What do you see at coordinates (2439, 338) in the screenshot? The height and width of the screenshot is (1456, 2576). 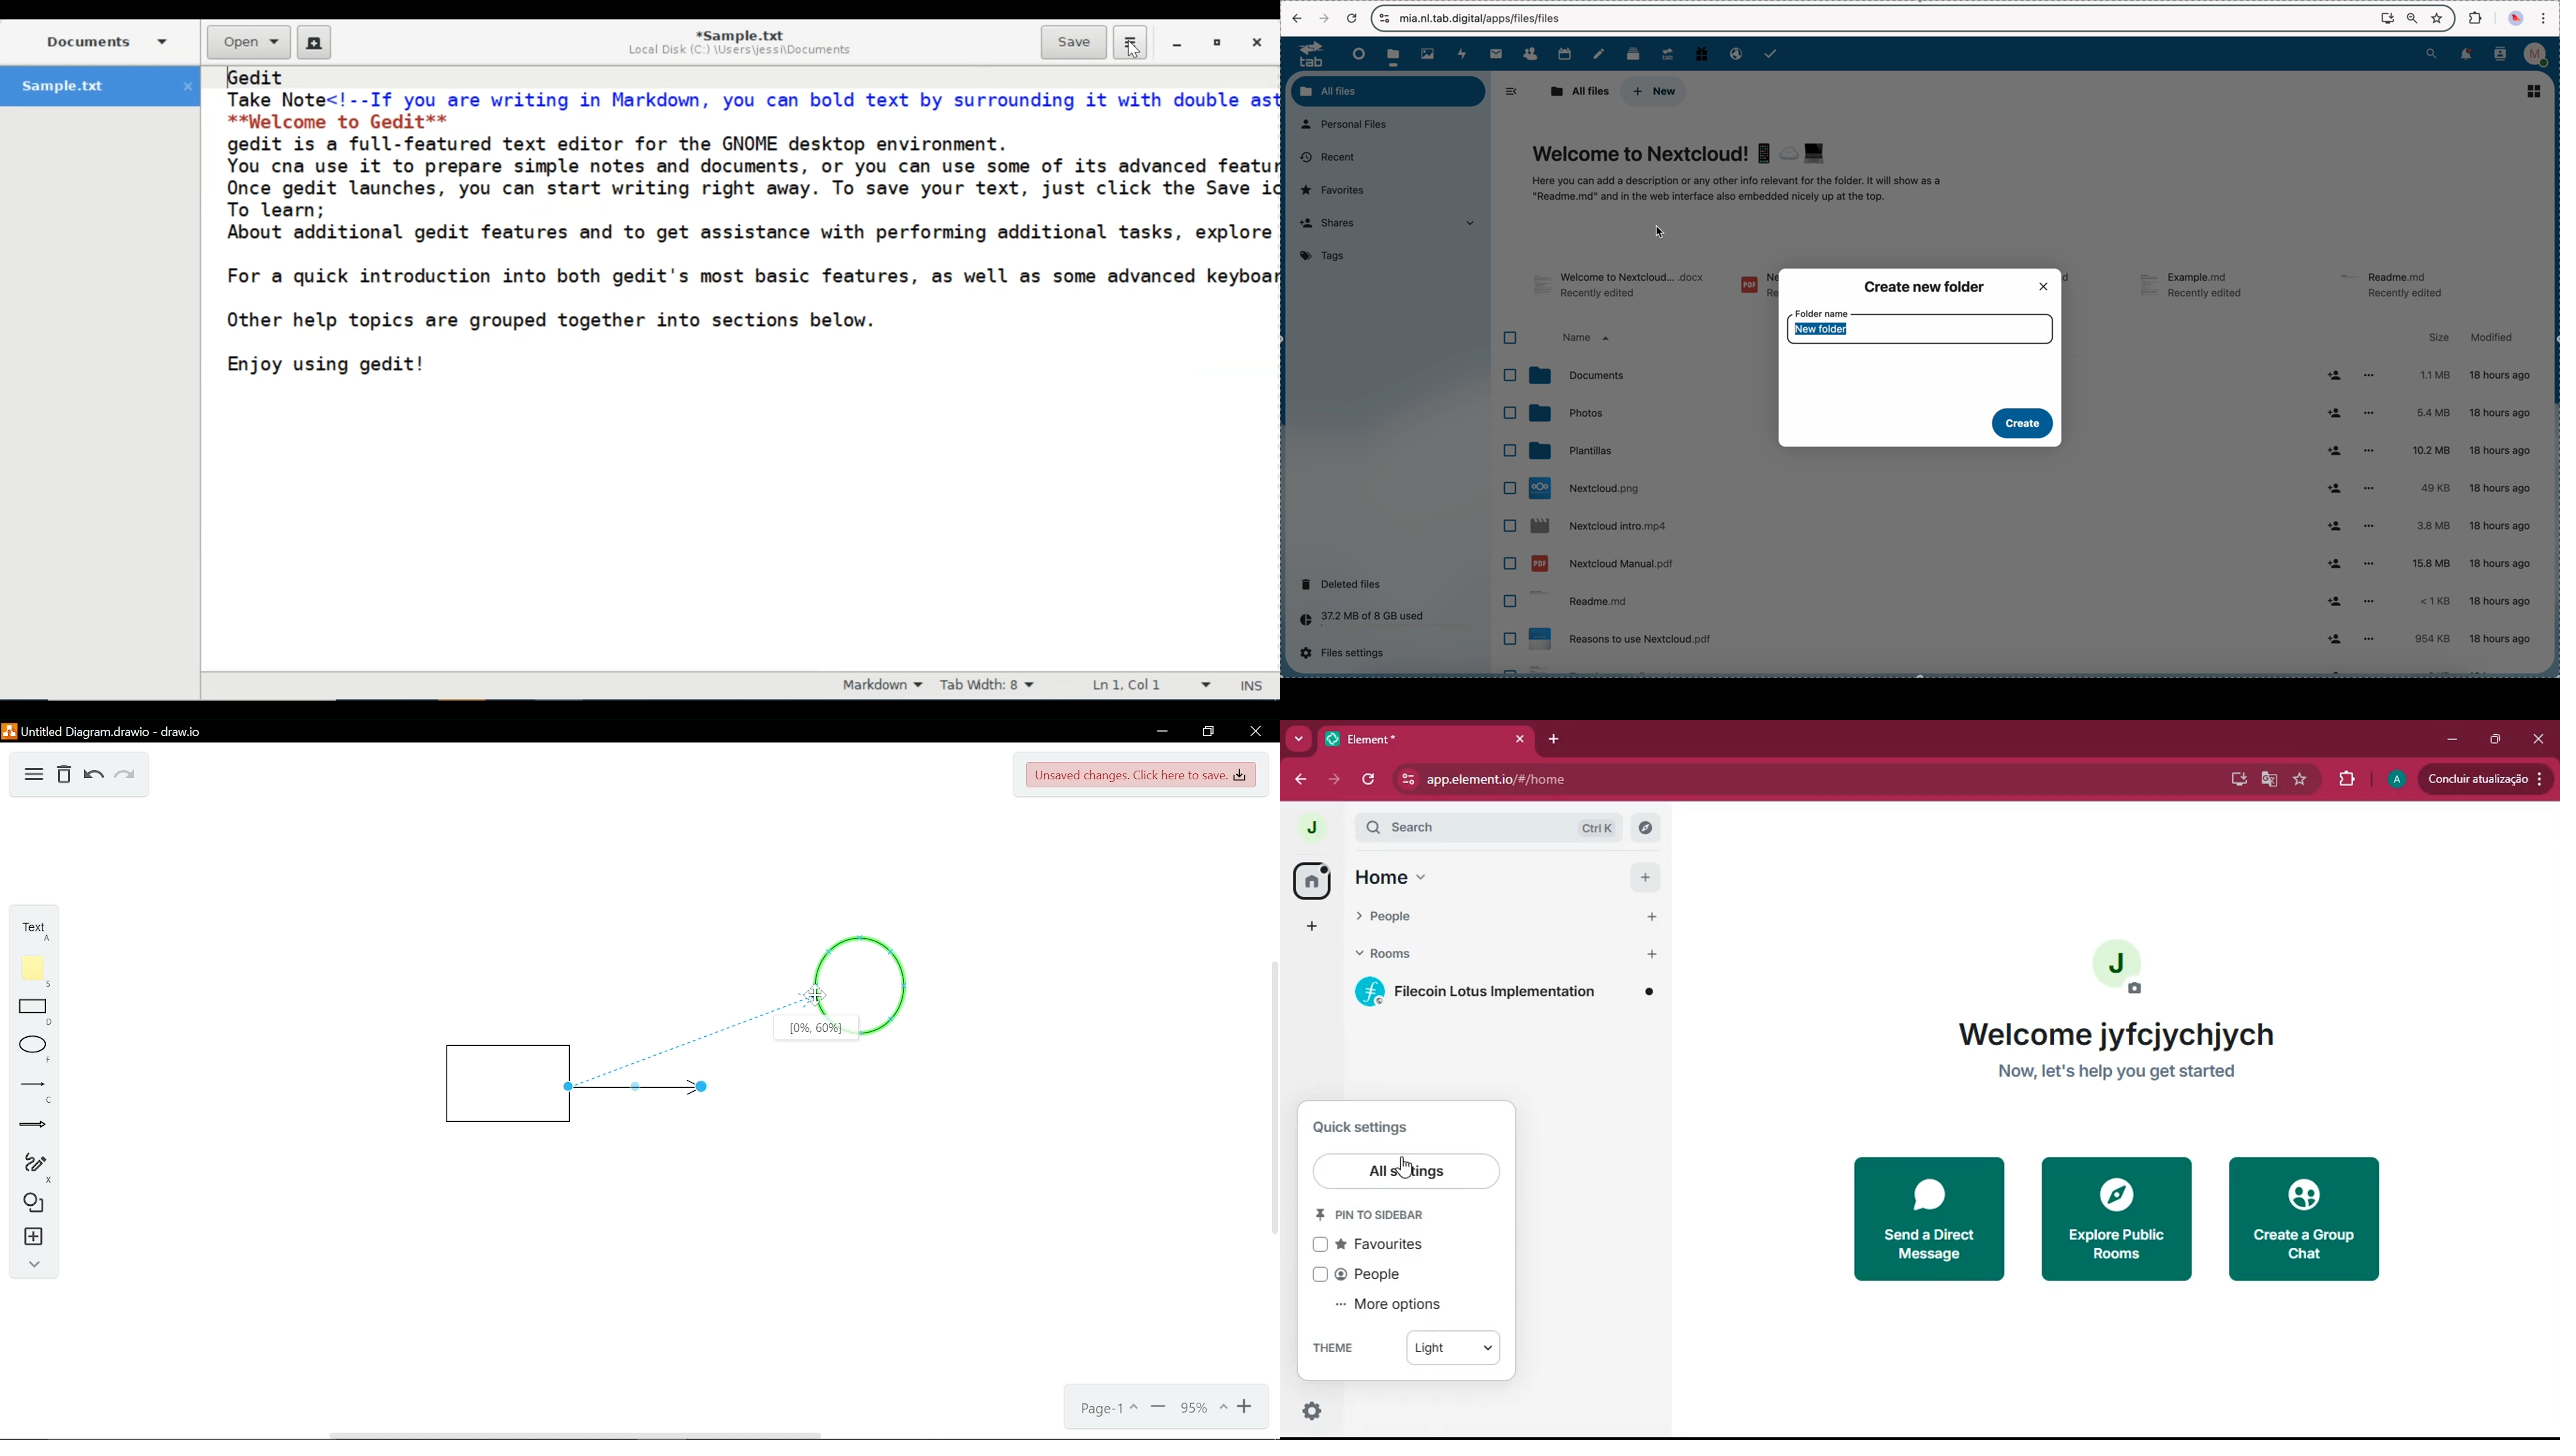 I see `size` at bounding box center [2439, 338].